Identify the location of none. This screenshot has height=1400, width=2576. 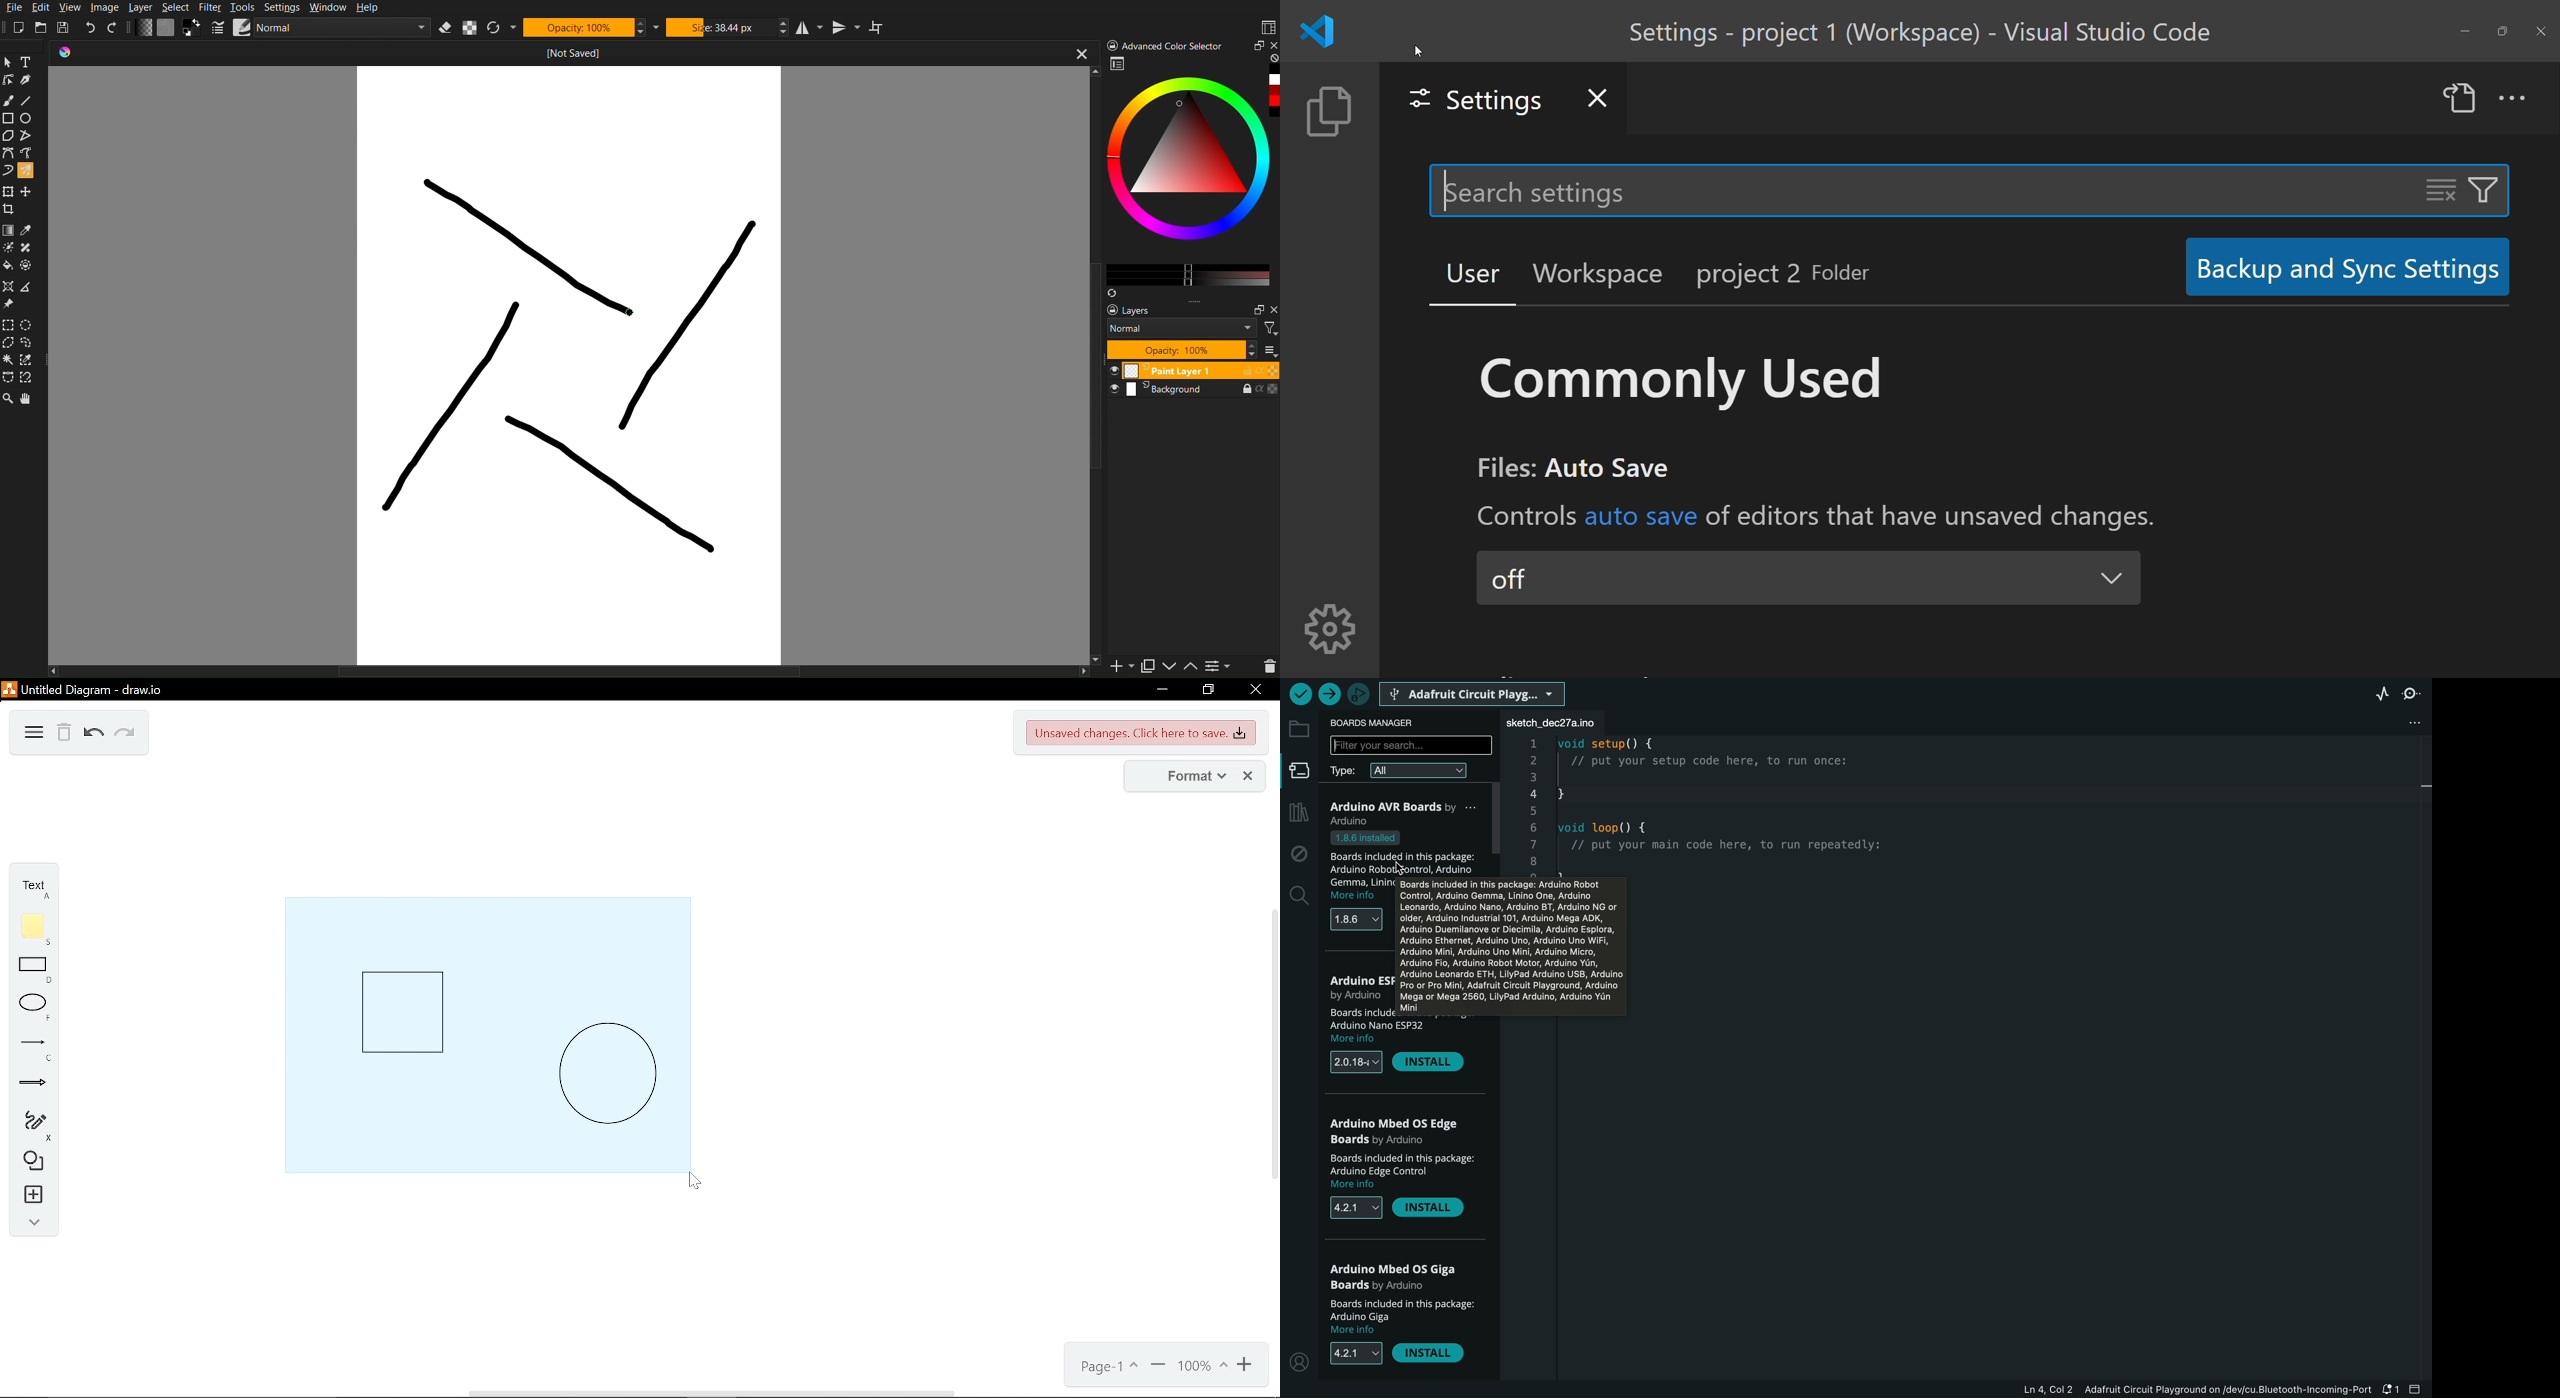
(1272, 59).